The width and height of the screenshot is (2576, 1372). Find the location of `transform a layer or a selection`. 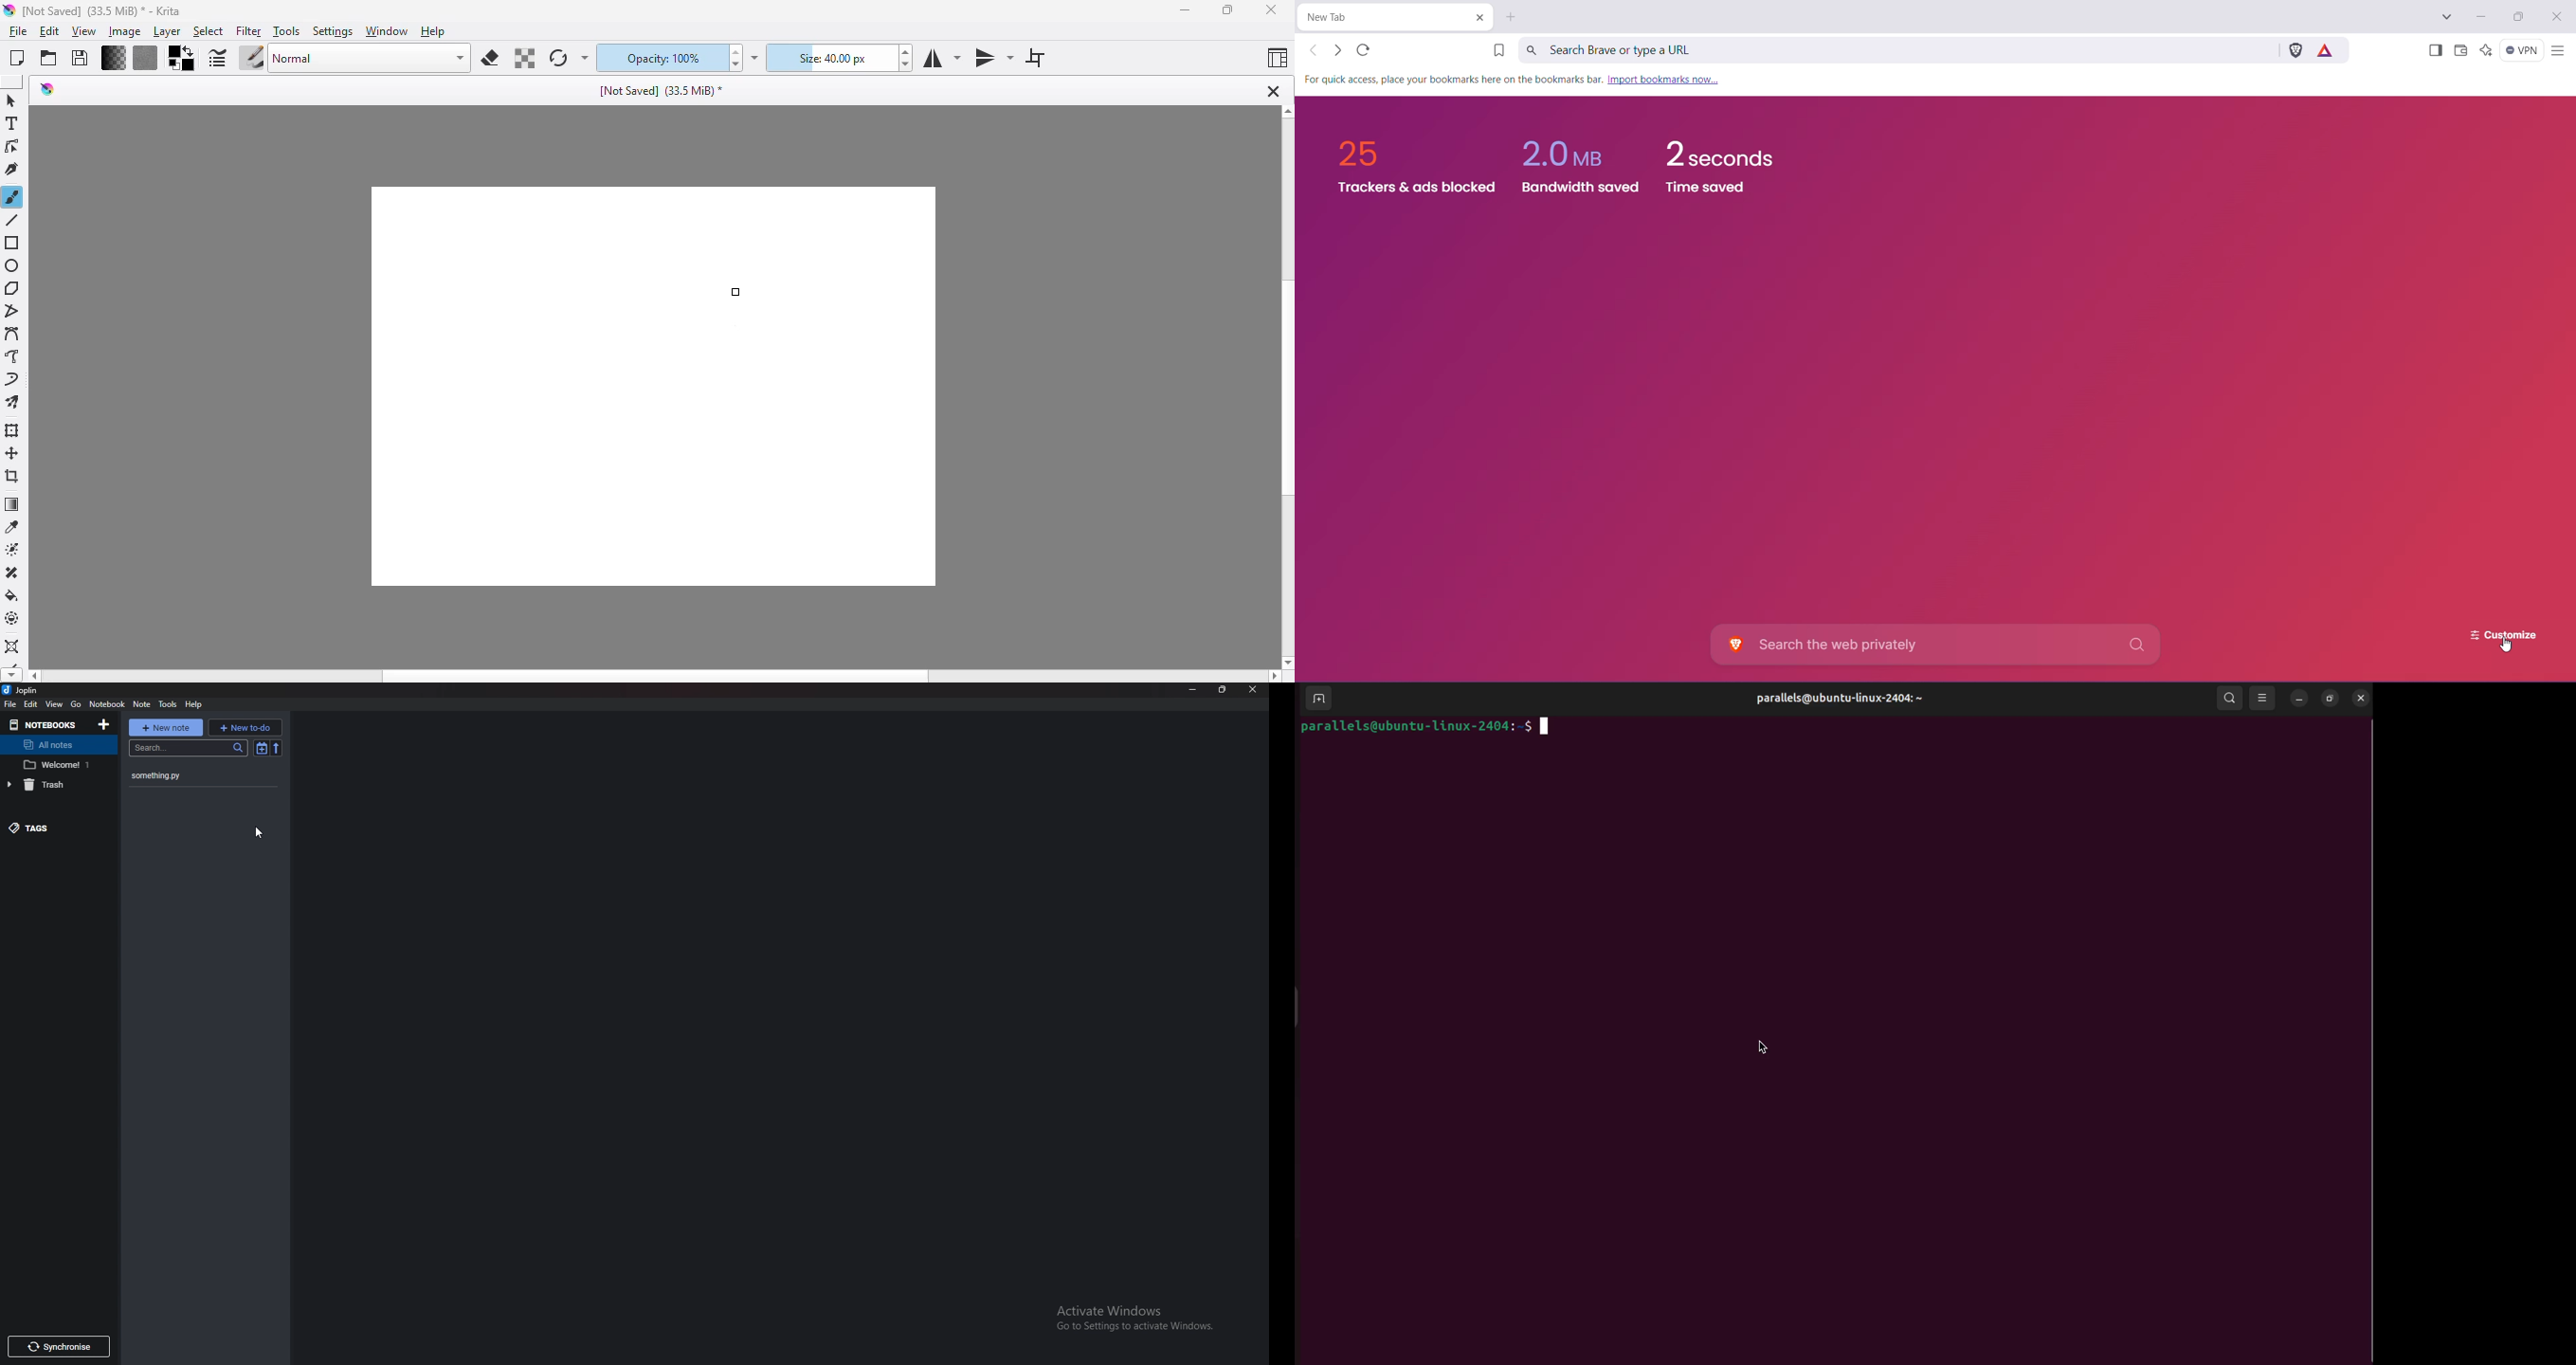

transform a layer or a selection is located at coordinates (12, 429).